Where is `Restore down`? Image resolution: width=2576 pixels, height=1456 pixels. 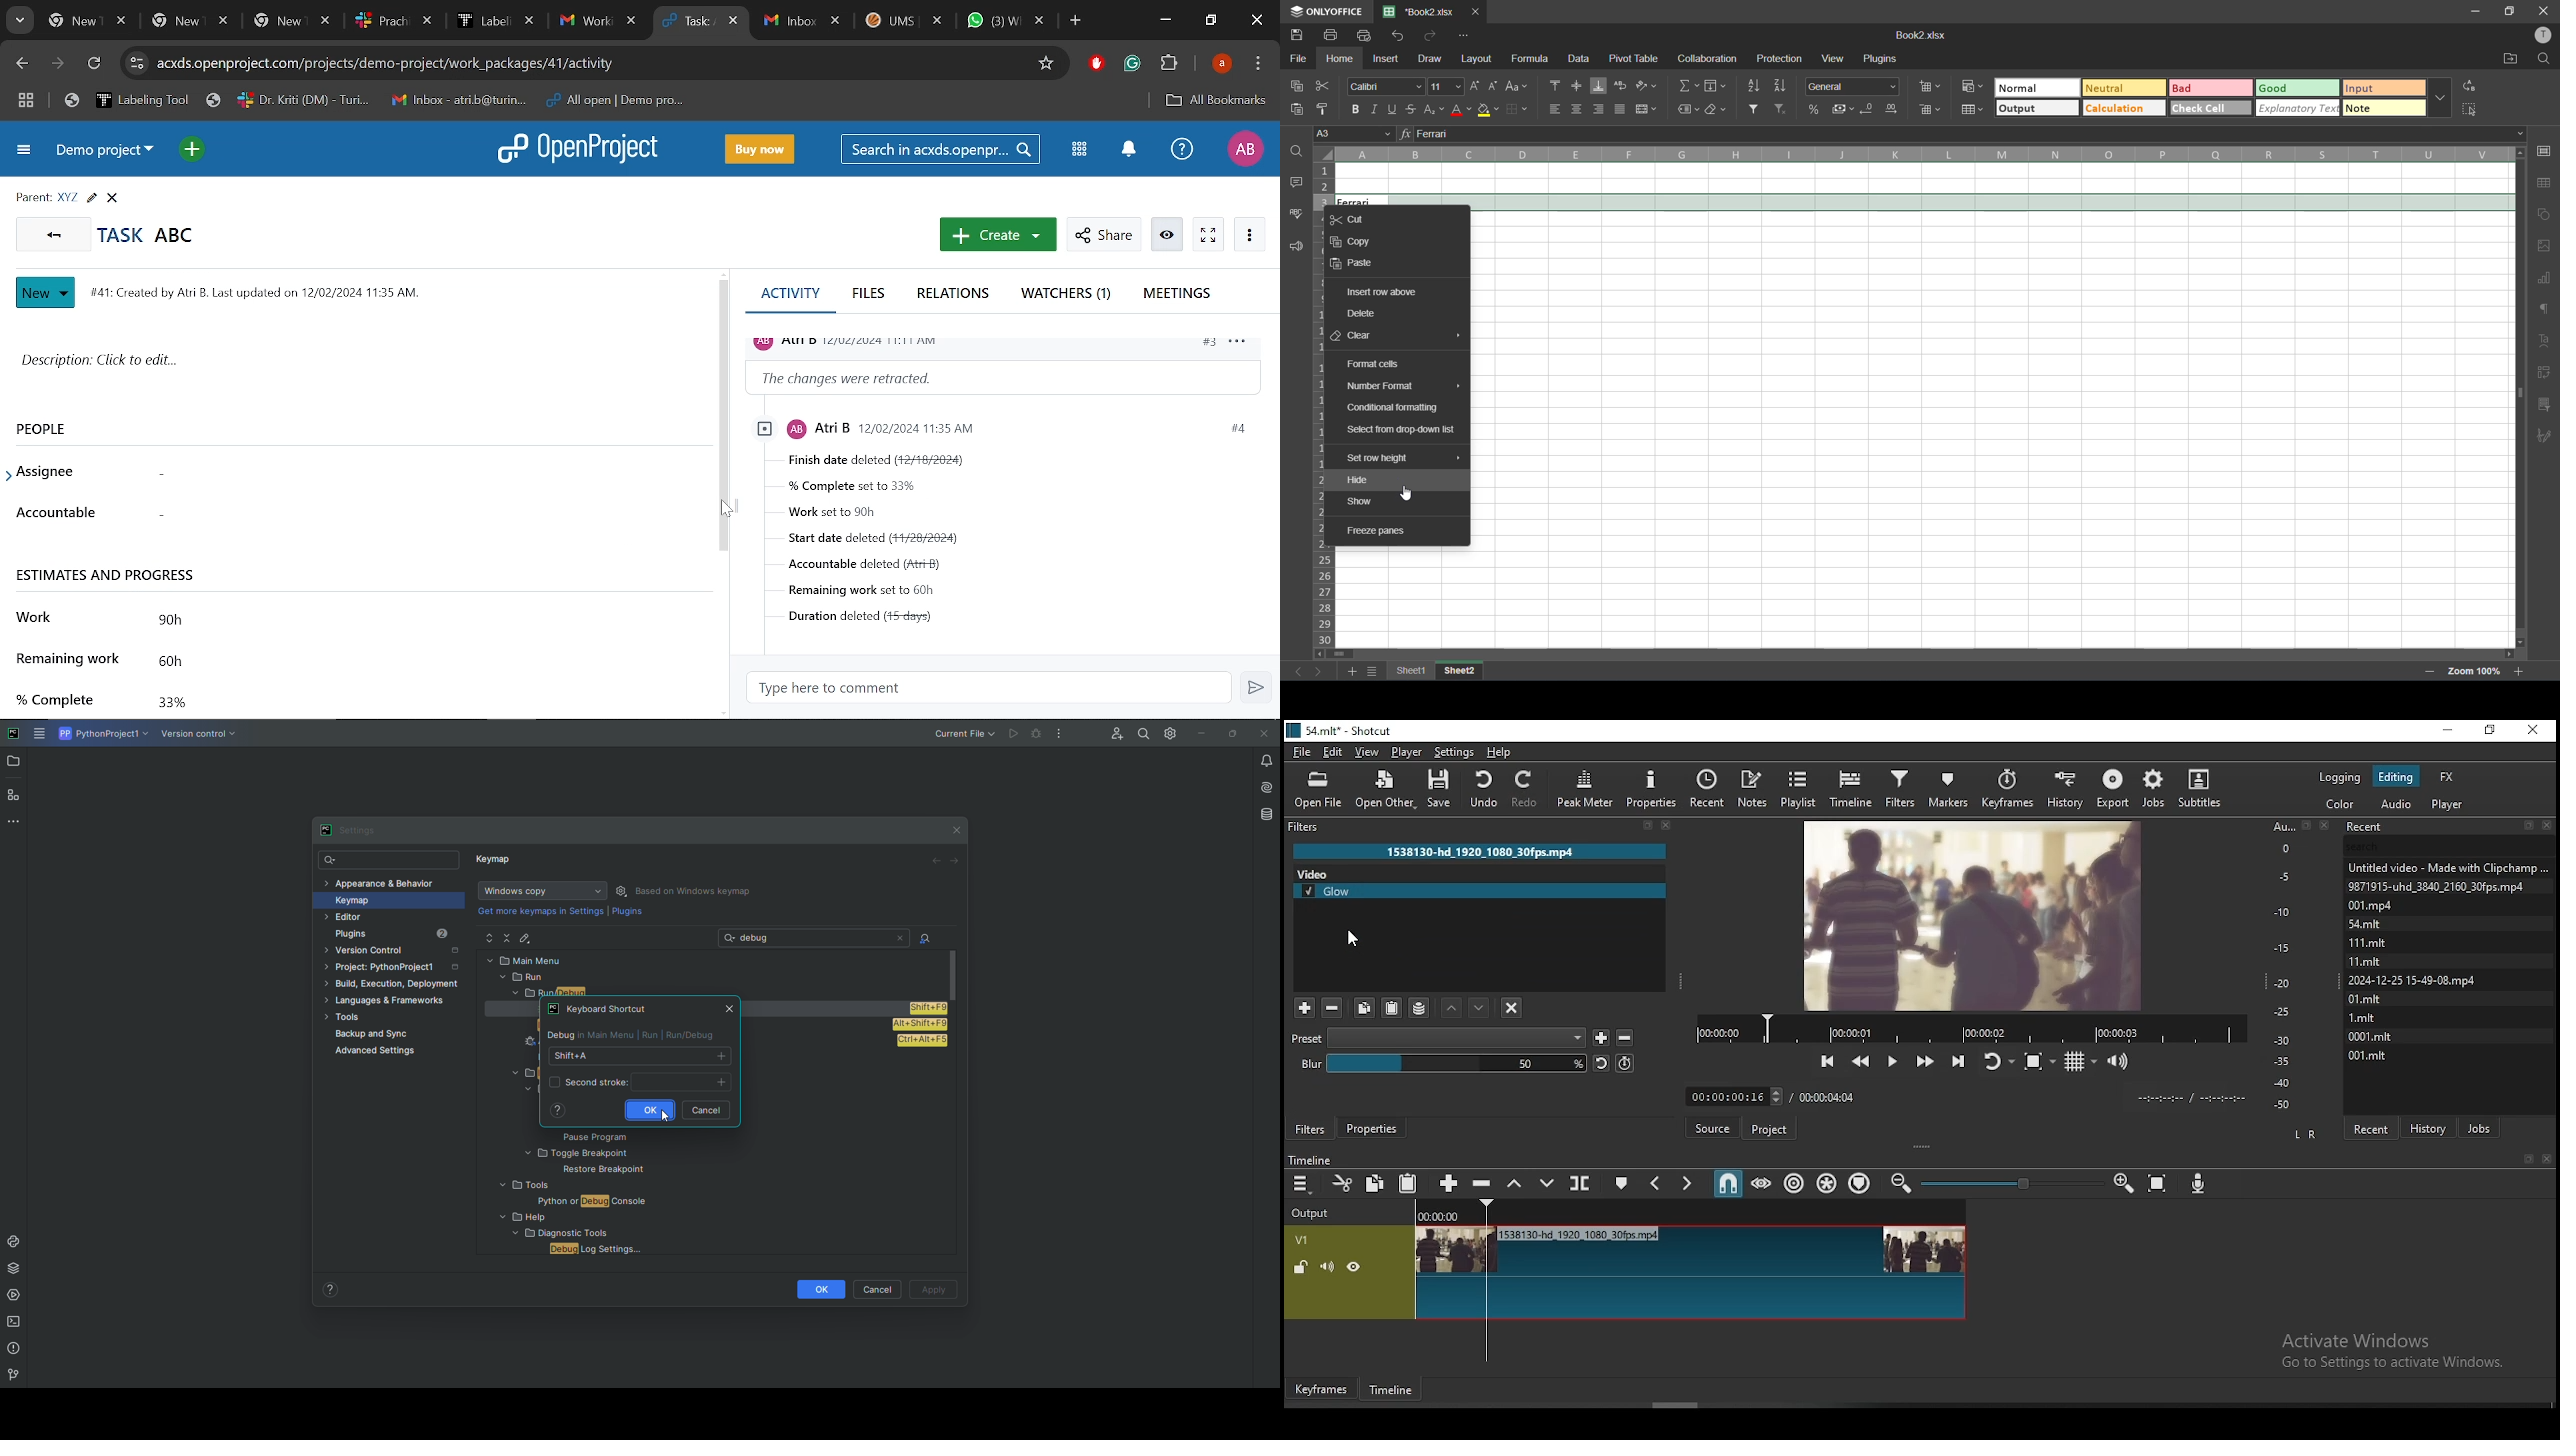
Restore down is located at coordinates (1212, 20).